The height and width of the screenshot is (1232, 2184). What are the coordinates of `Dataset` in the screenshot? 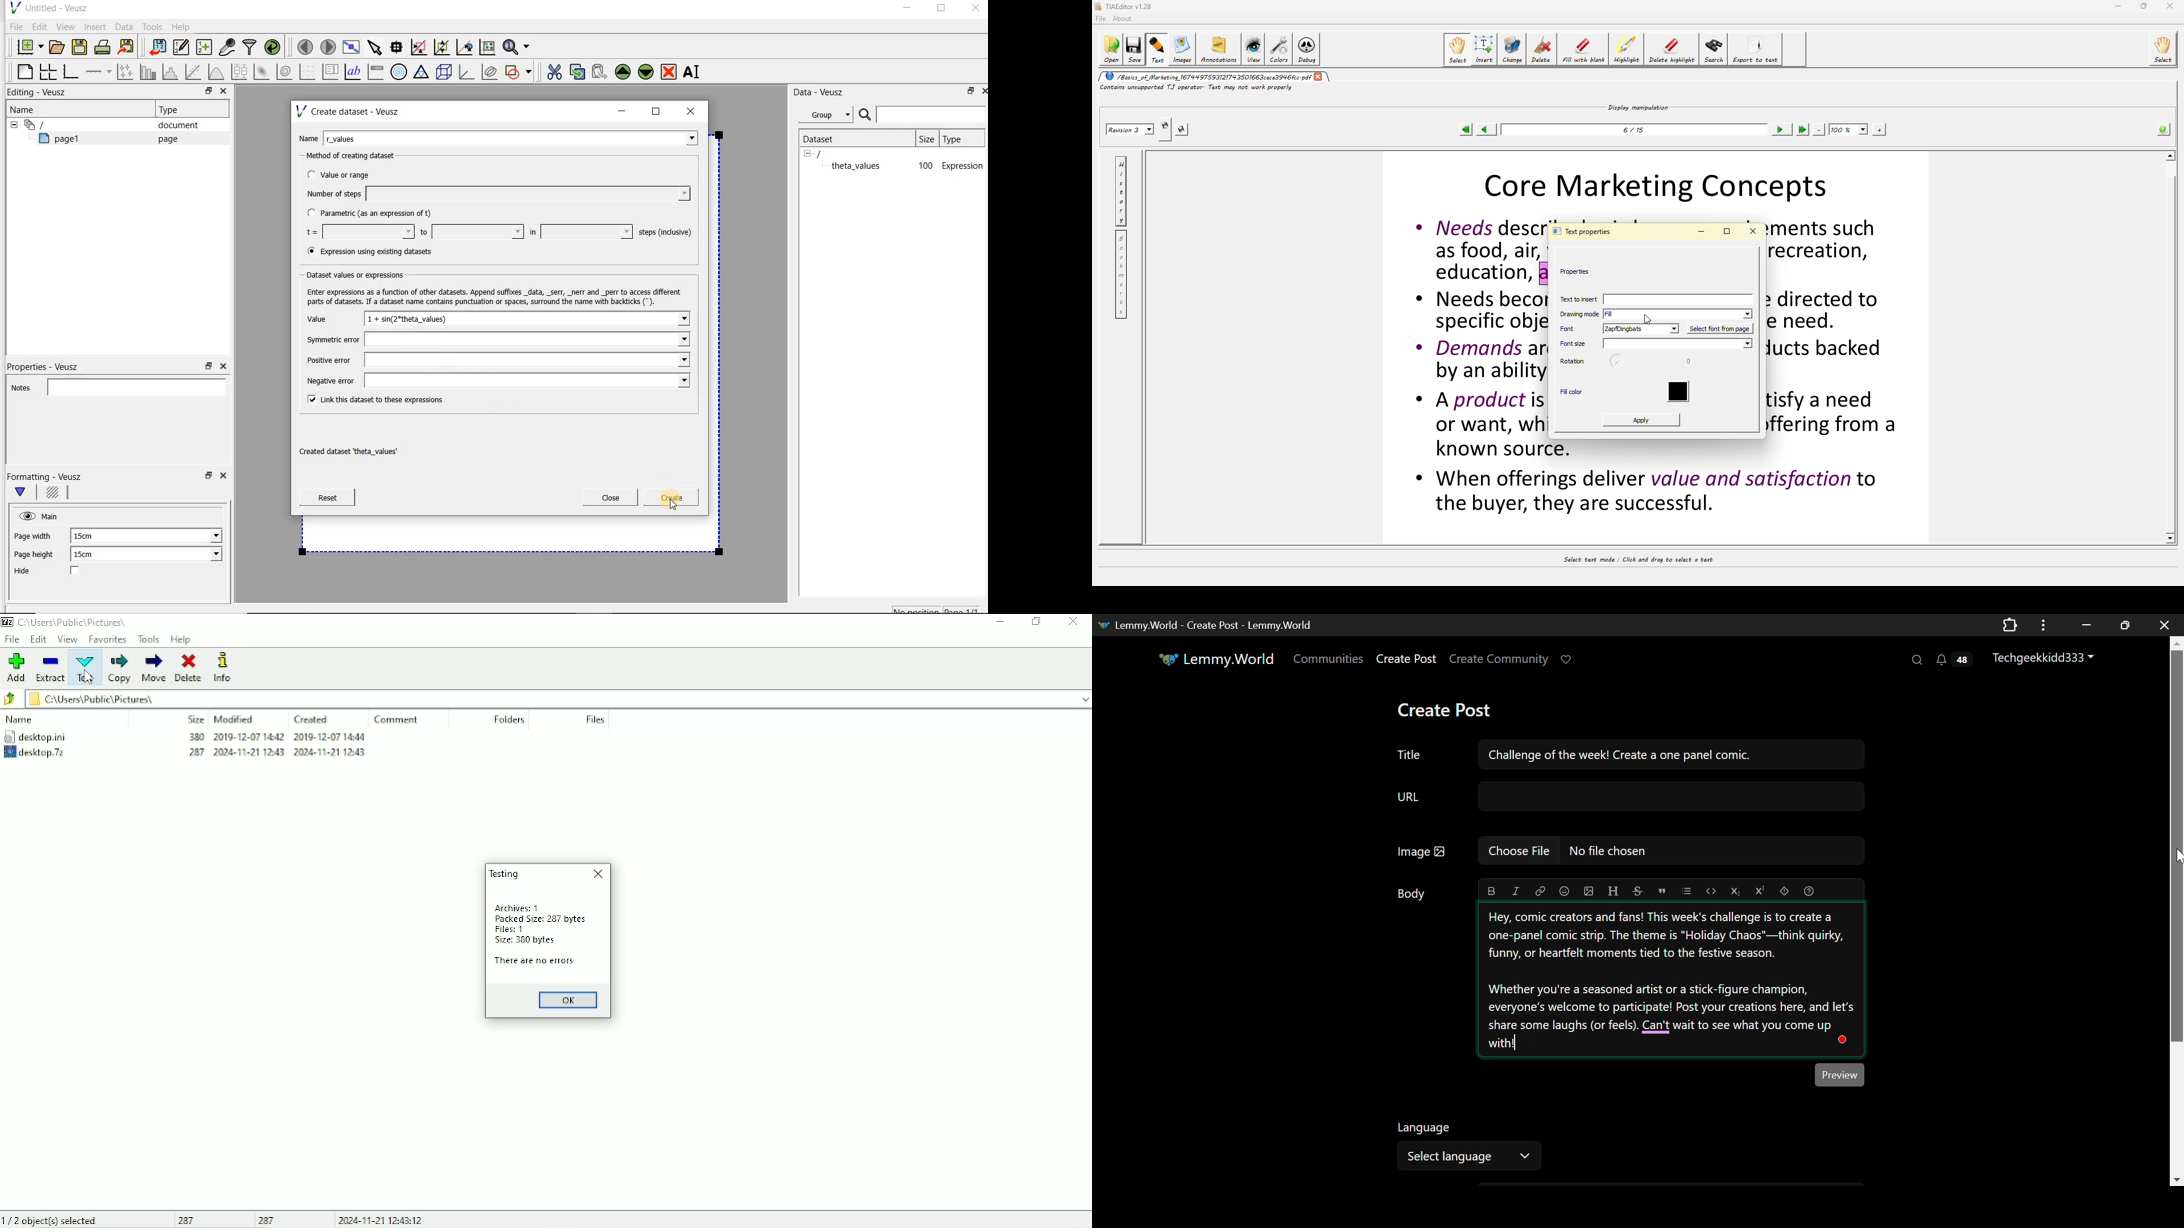 It's located at (825, 138).